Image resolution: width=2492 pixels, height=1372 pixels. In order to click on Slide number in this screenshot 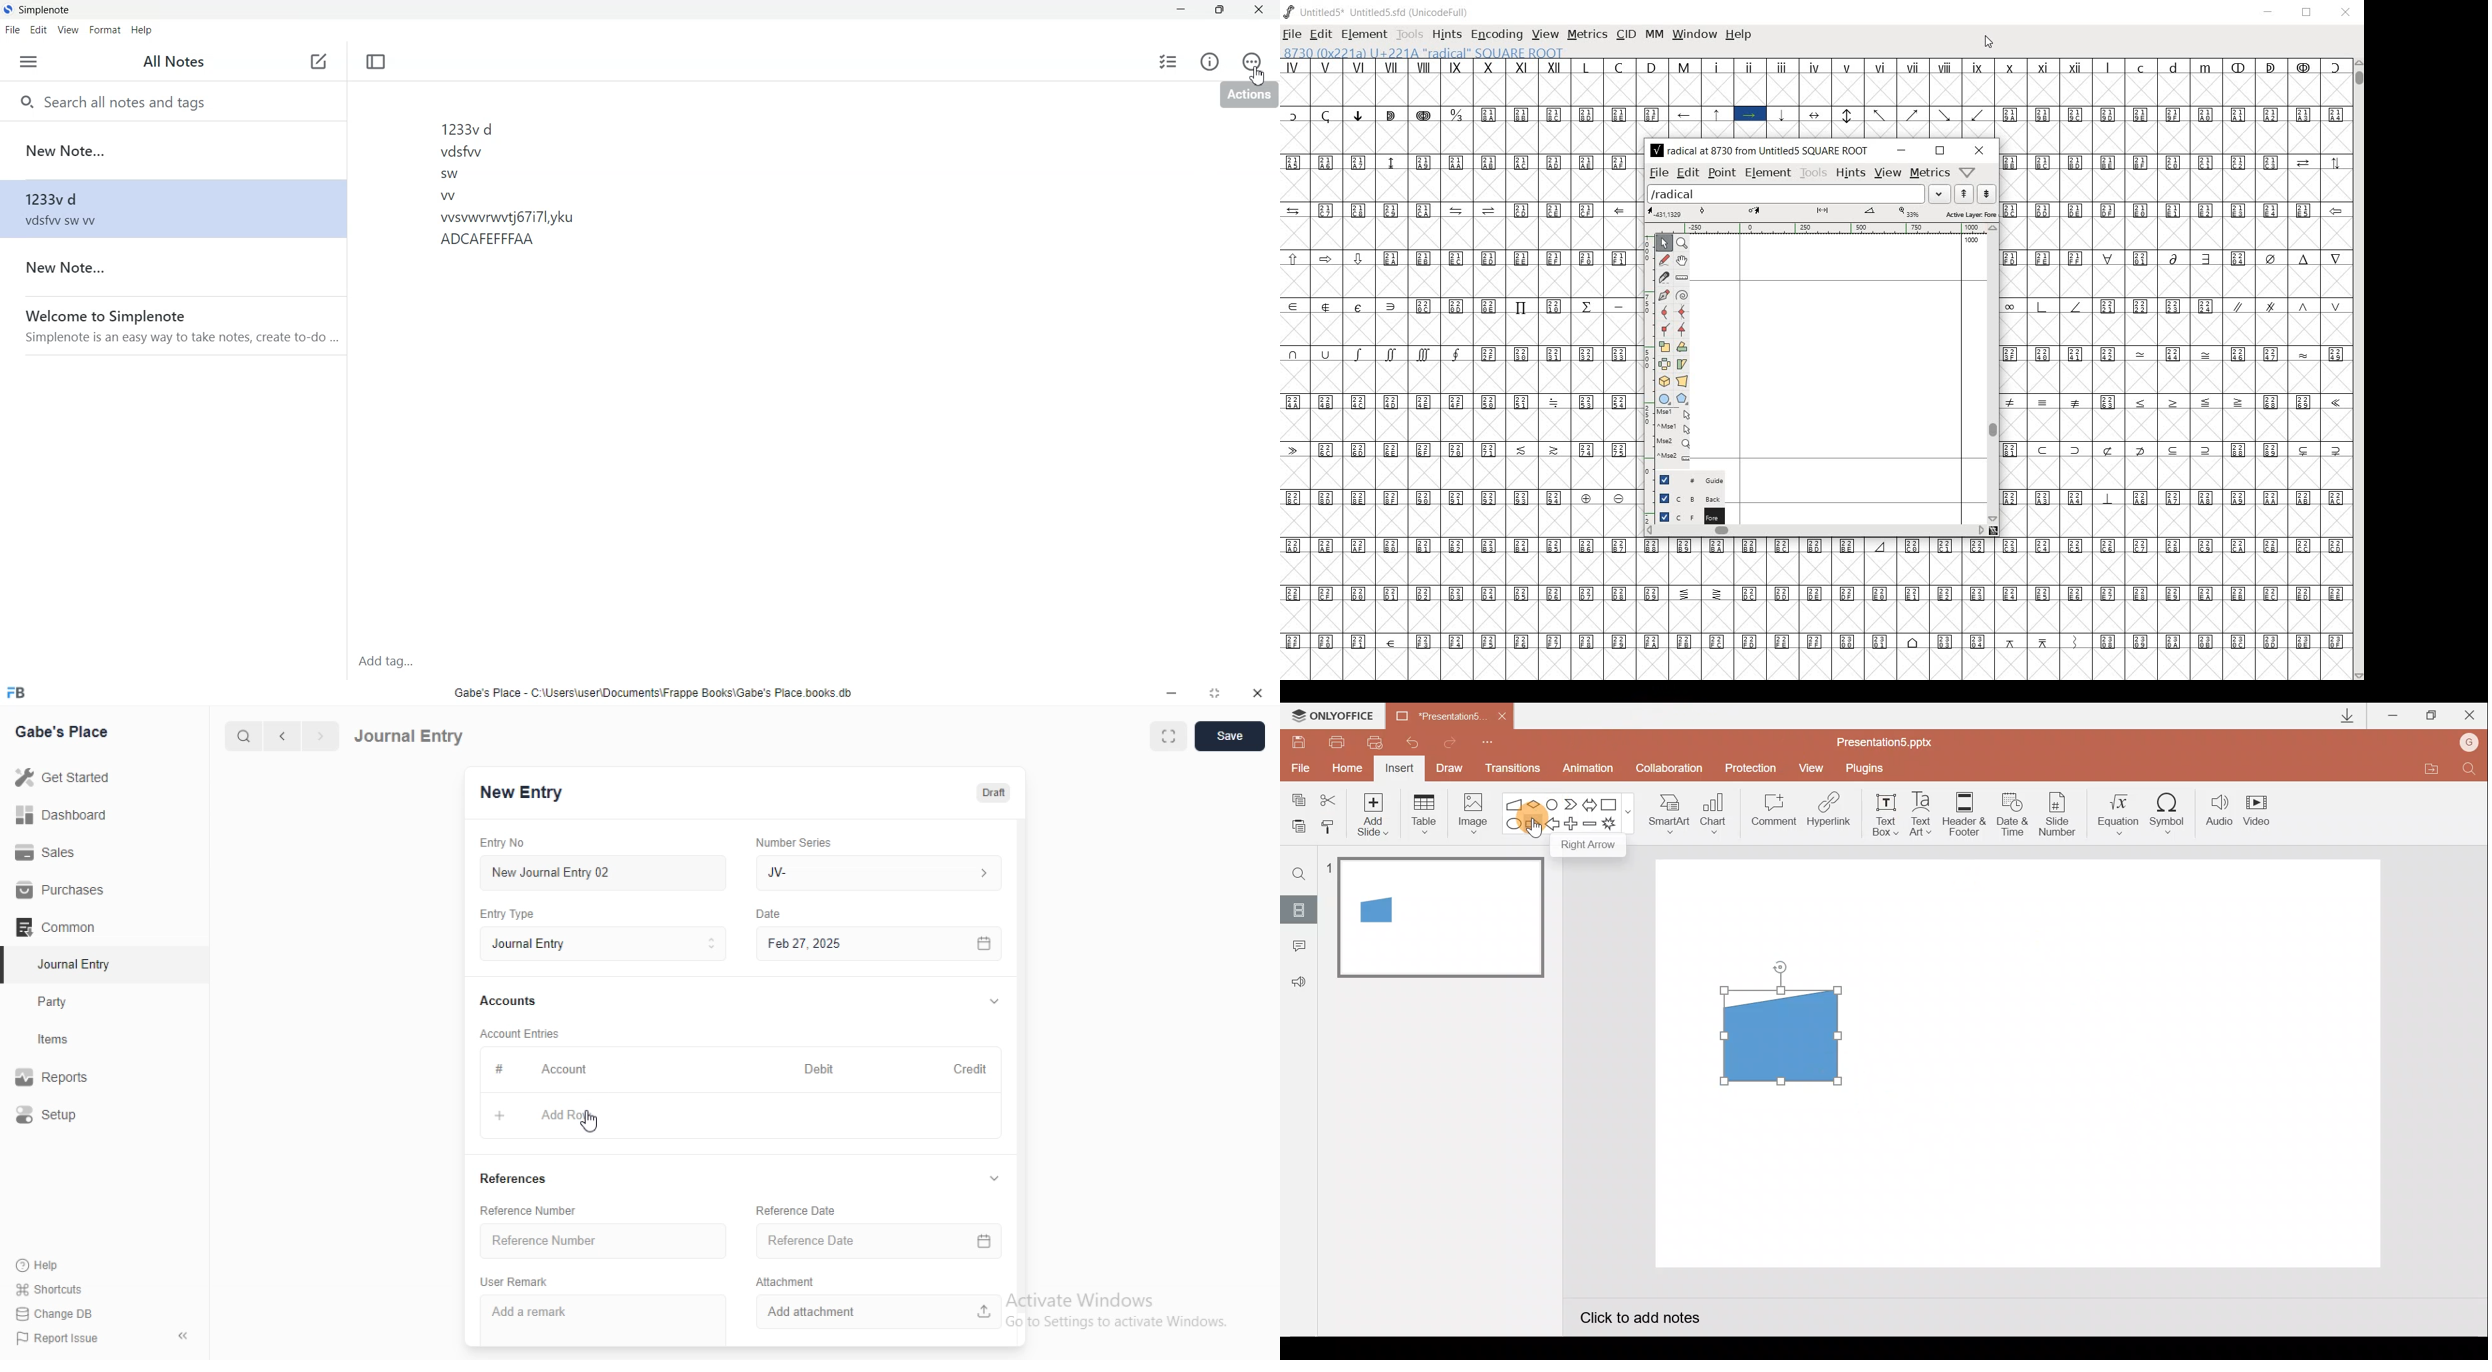, I will do `click(2061, 814)`.